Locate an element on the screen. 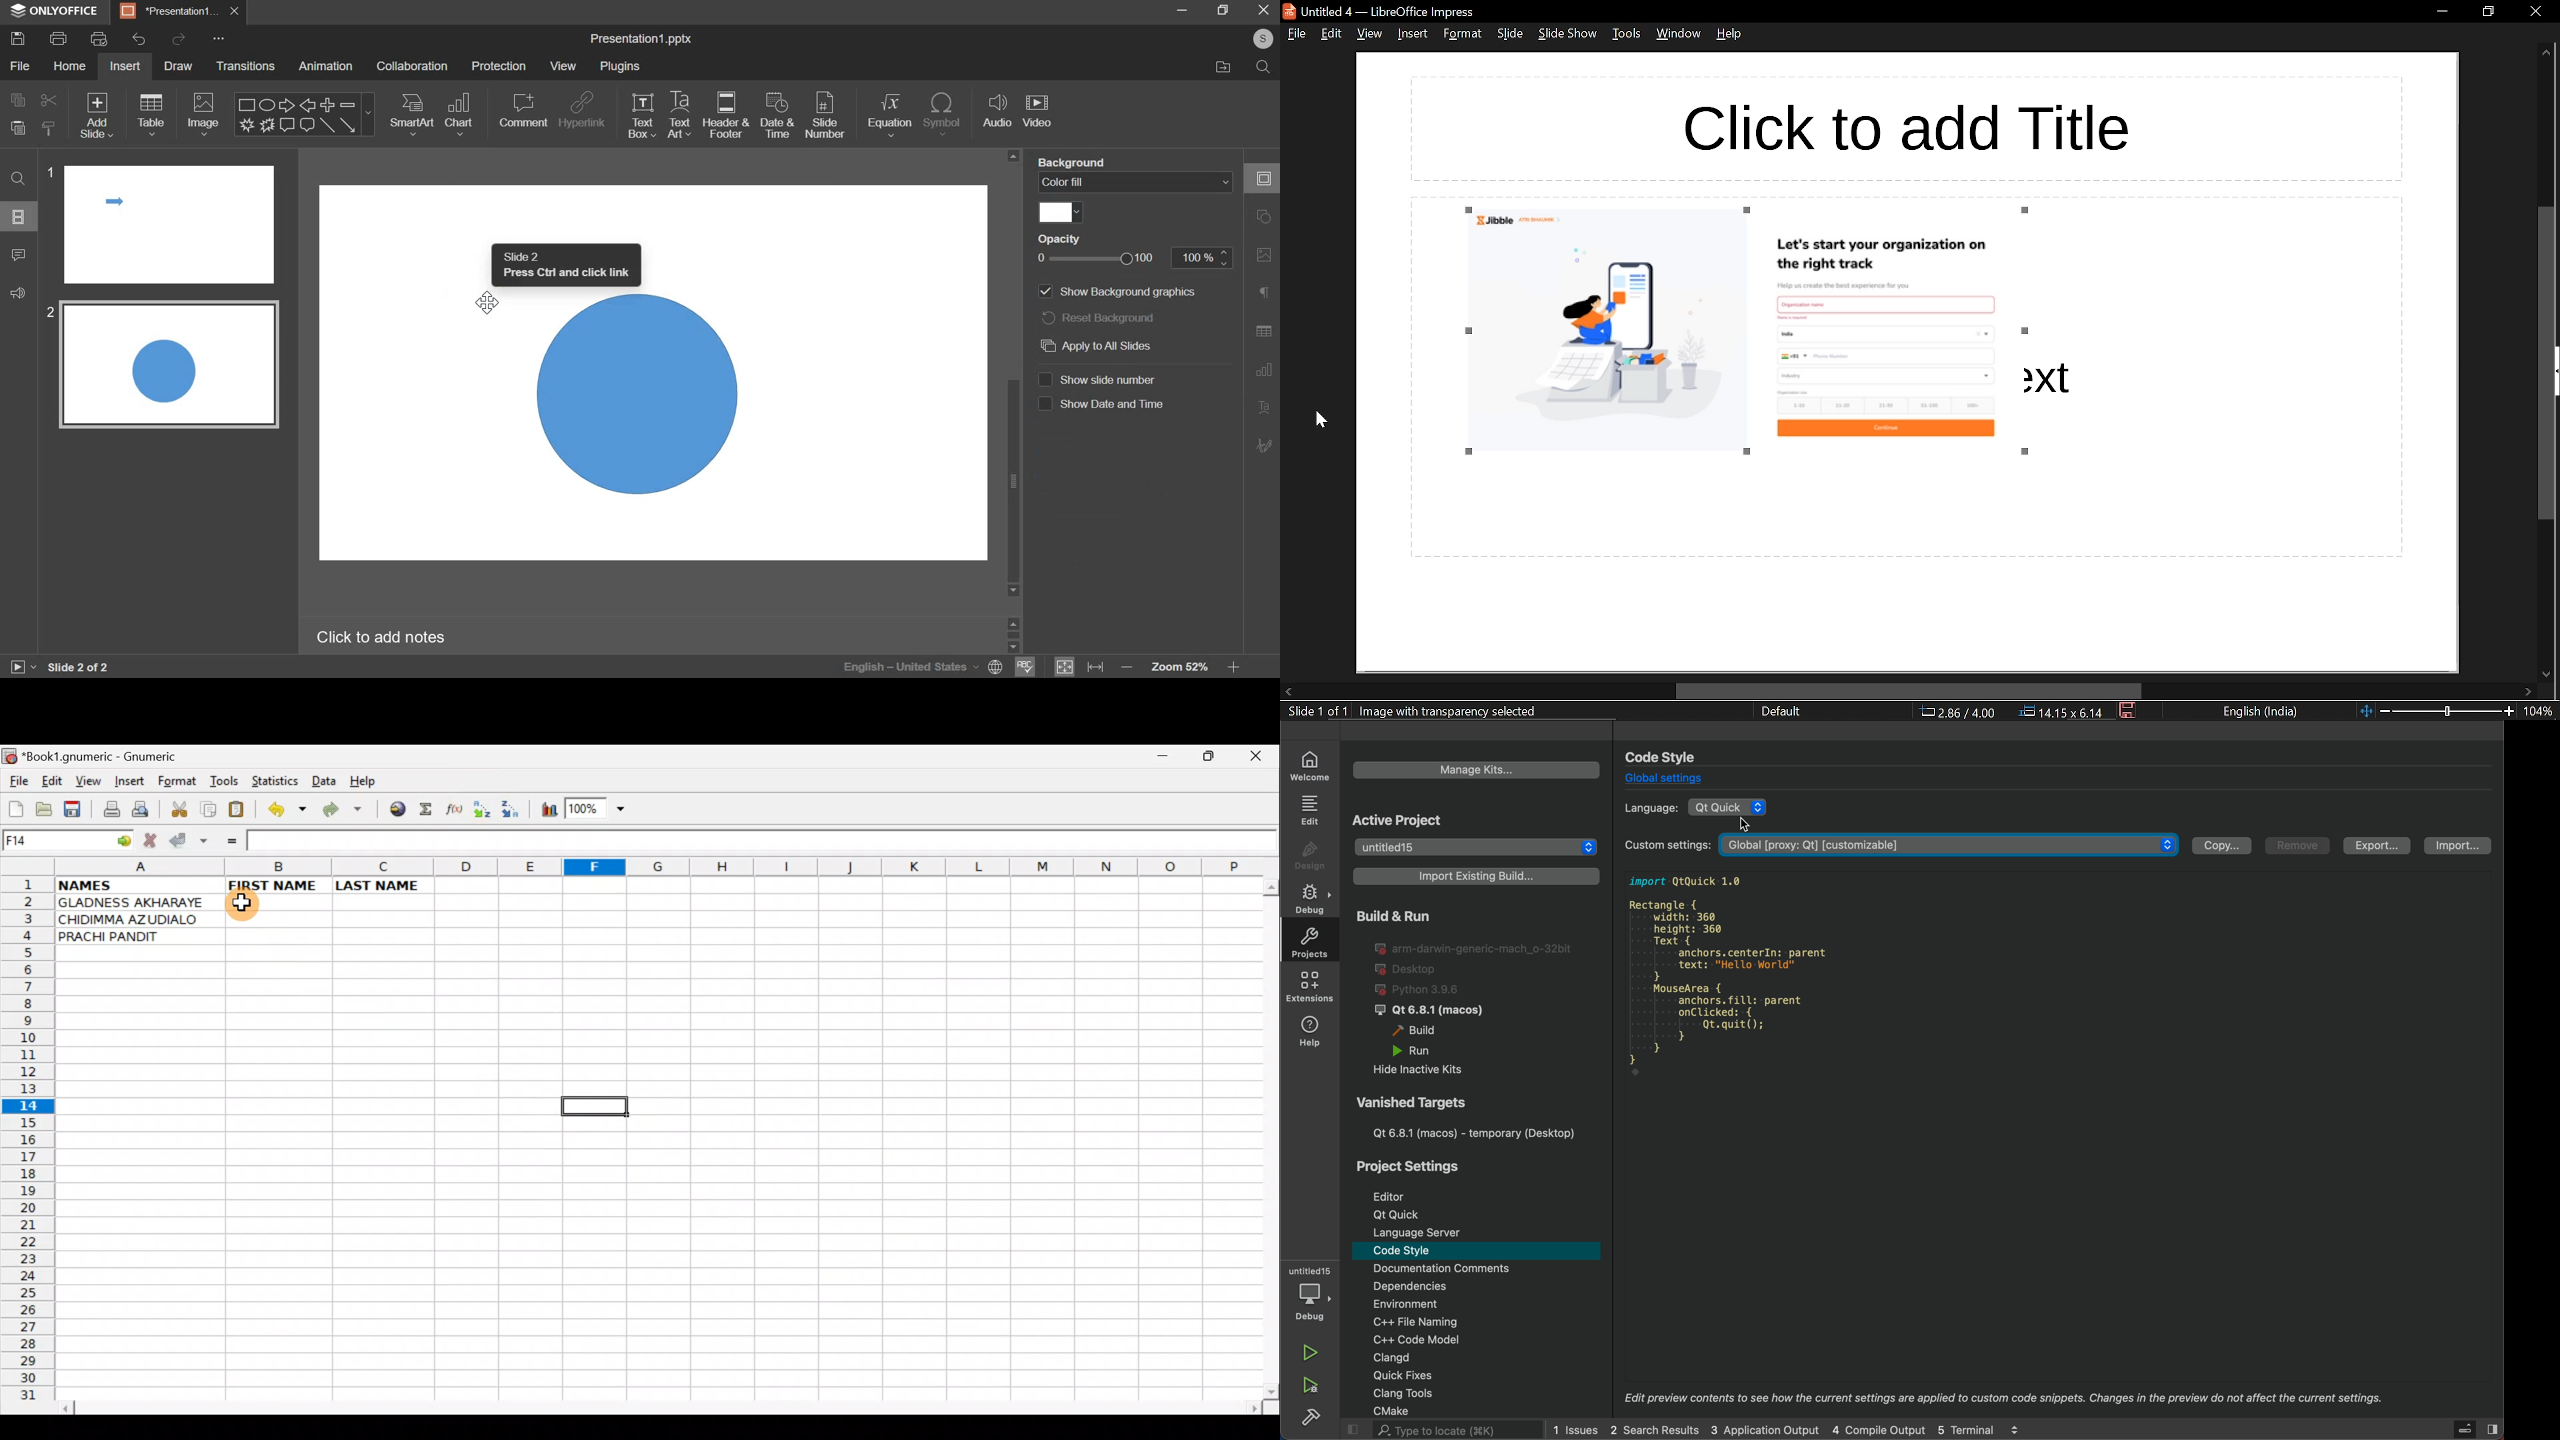 The height and width of the screenshot is (1456, 2576). presentation name is located at coordinates (643, 39).